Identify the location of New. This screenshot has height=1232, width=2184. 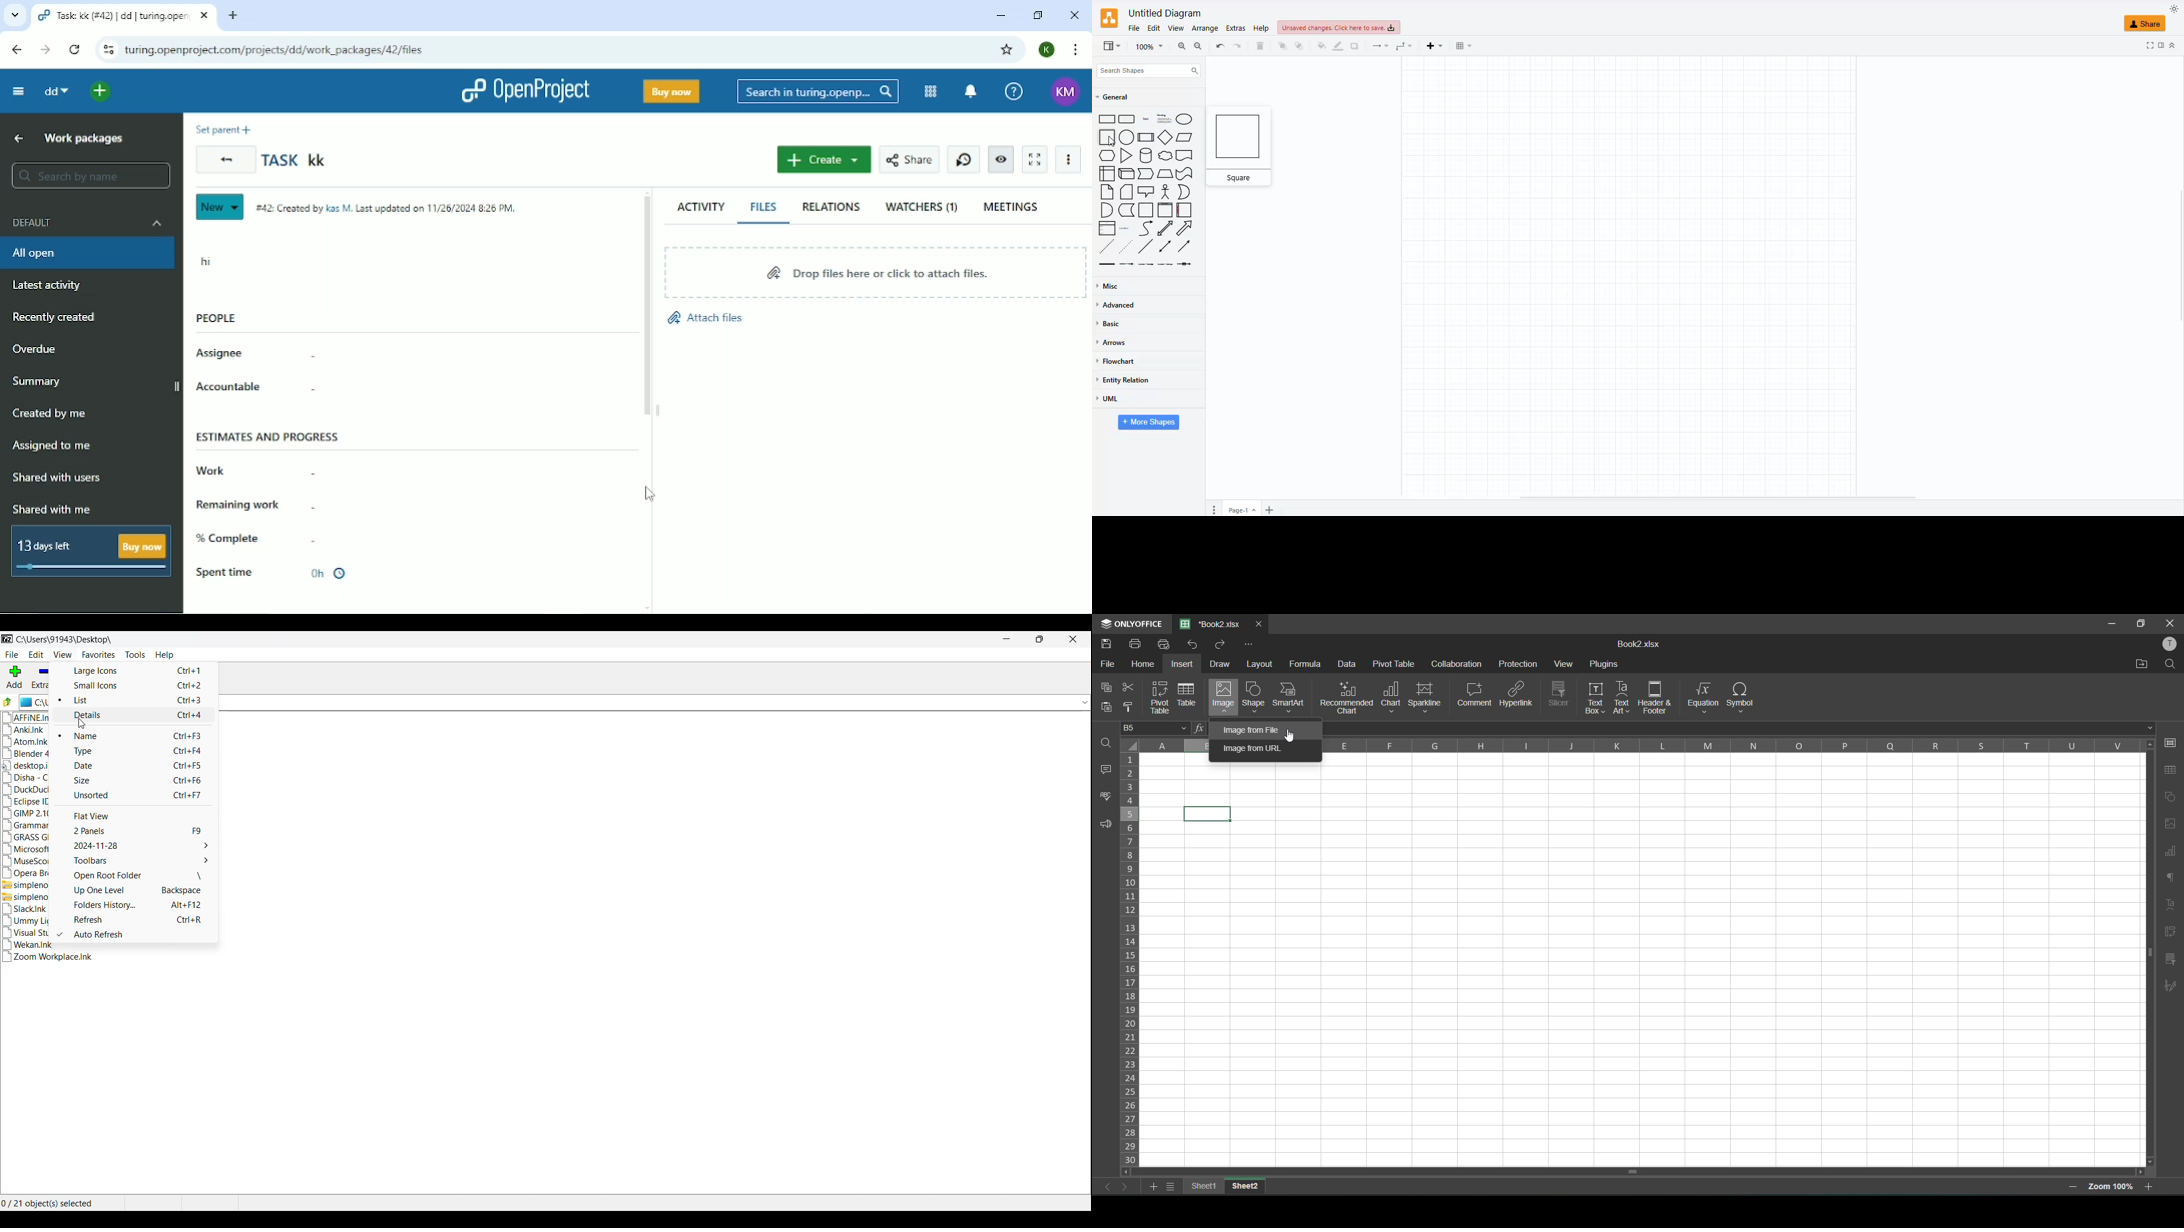
(218, 207).